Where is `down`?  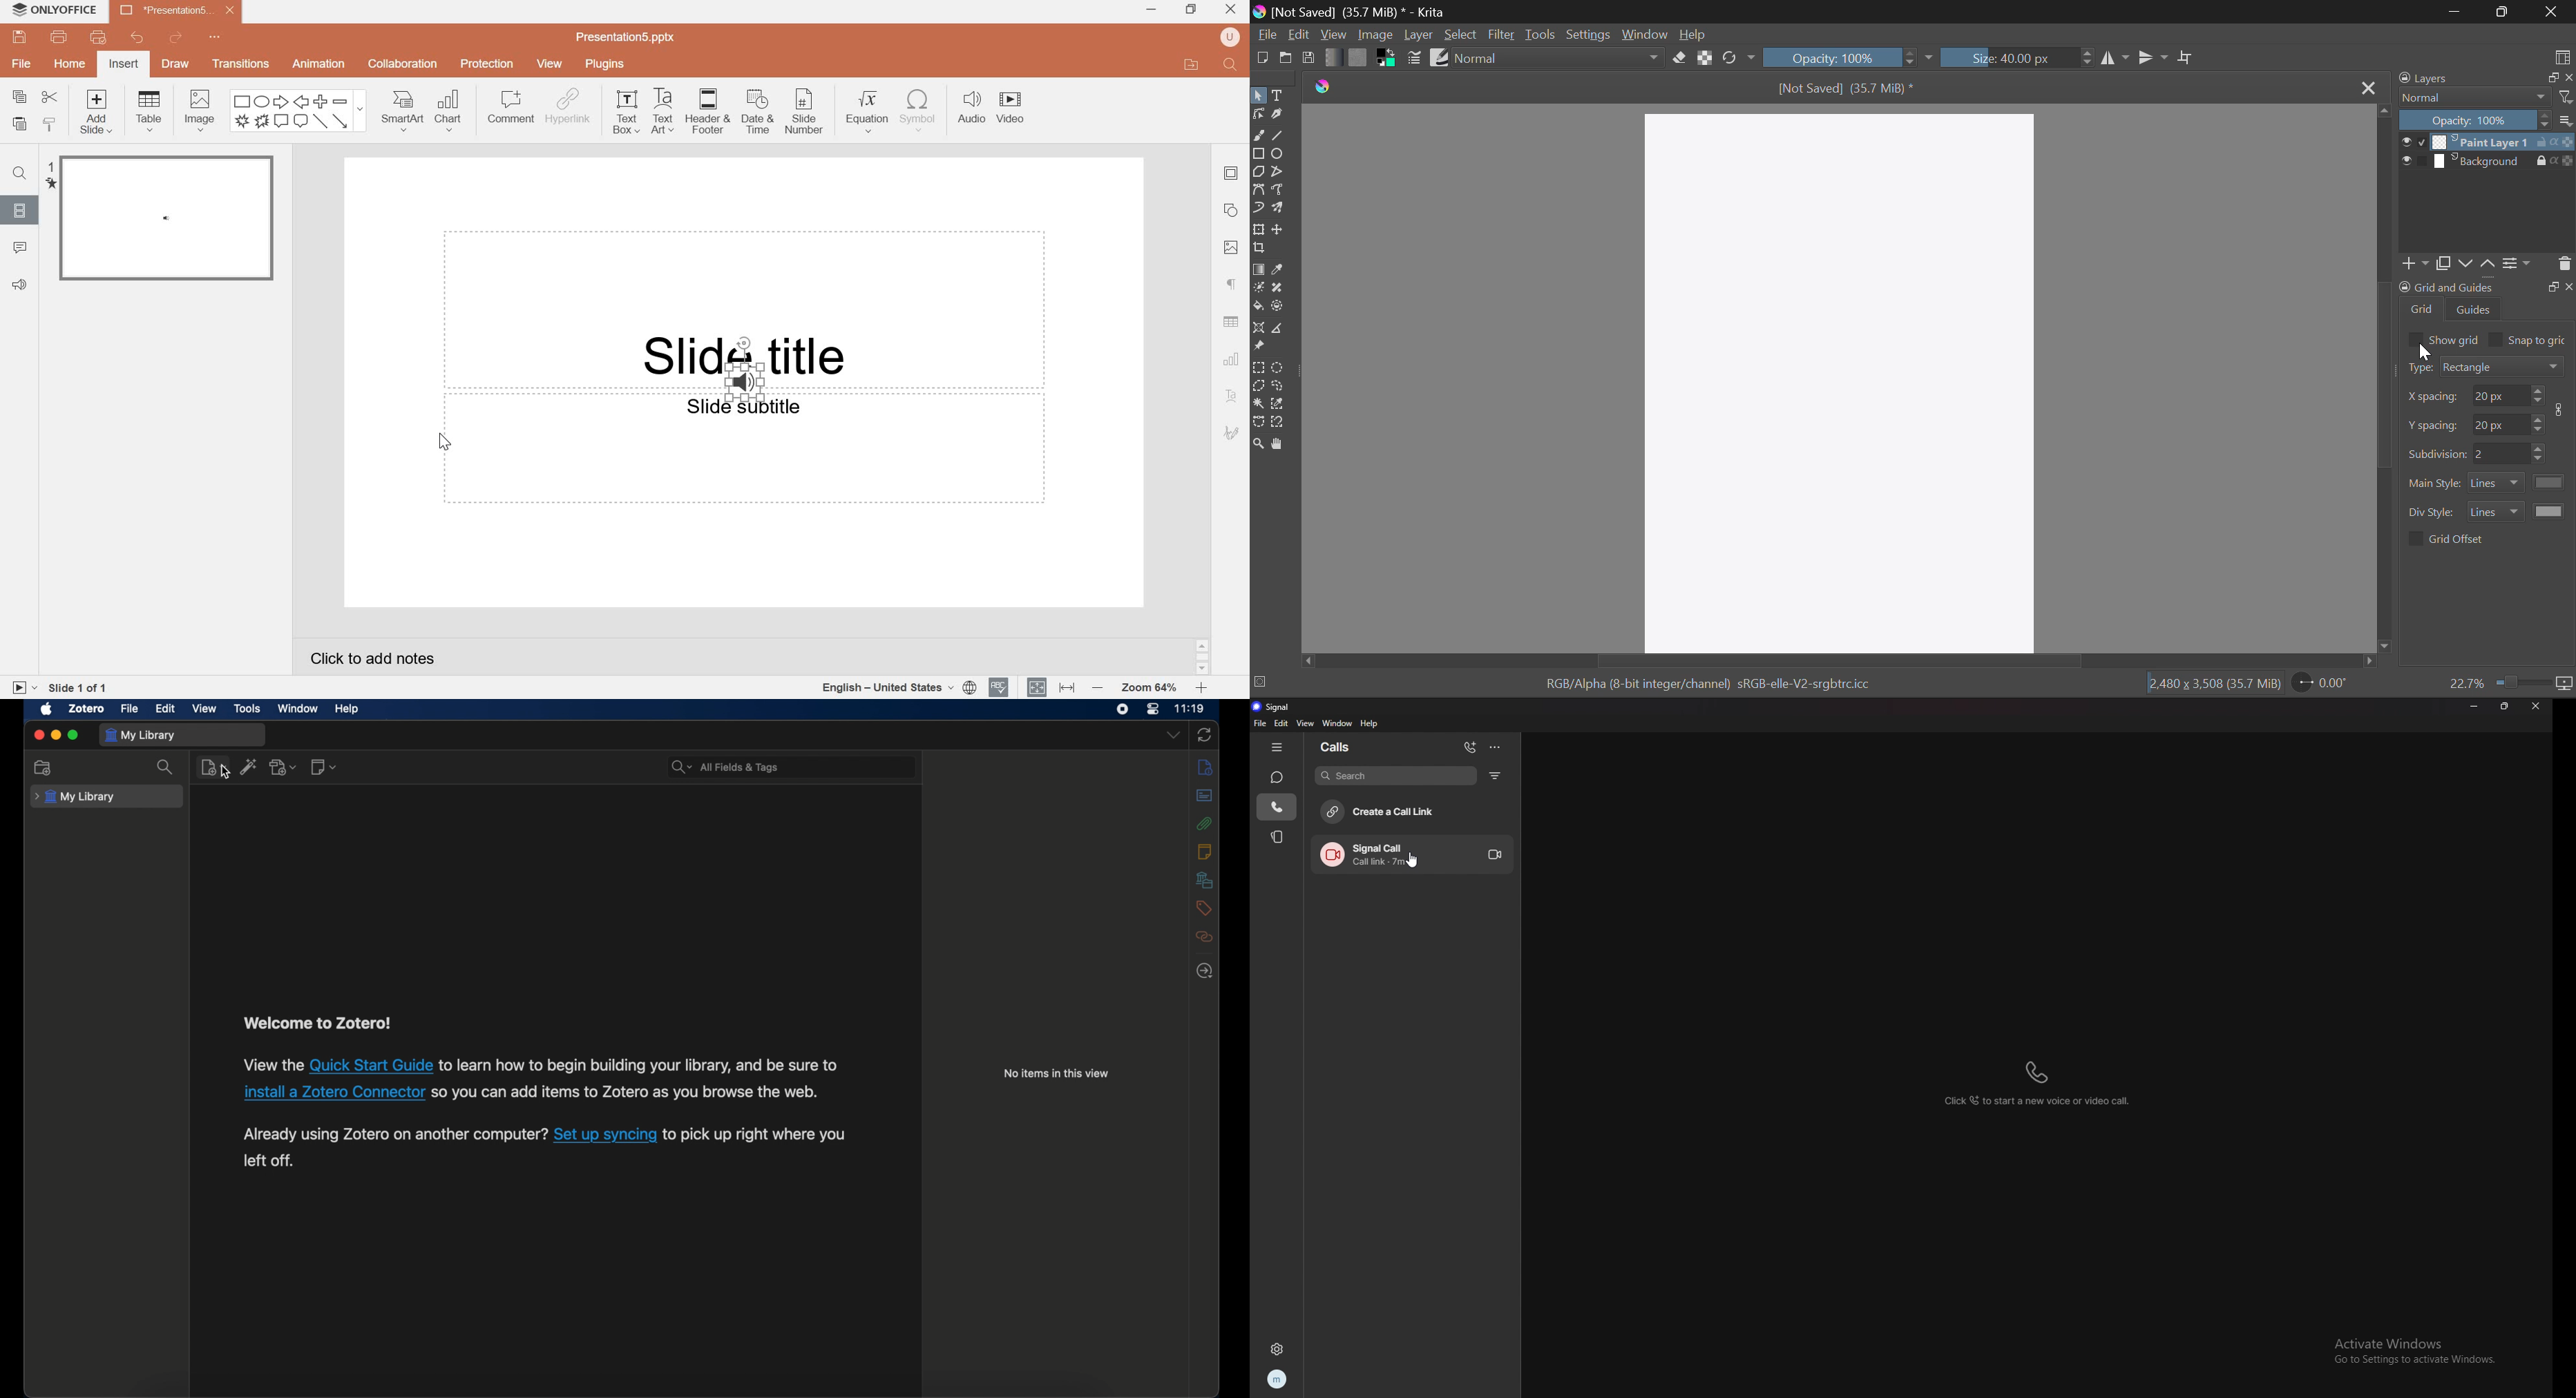 down is located at coordinates (2463, 263).